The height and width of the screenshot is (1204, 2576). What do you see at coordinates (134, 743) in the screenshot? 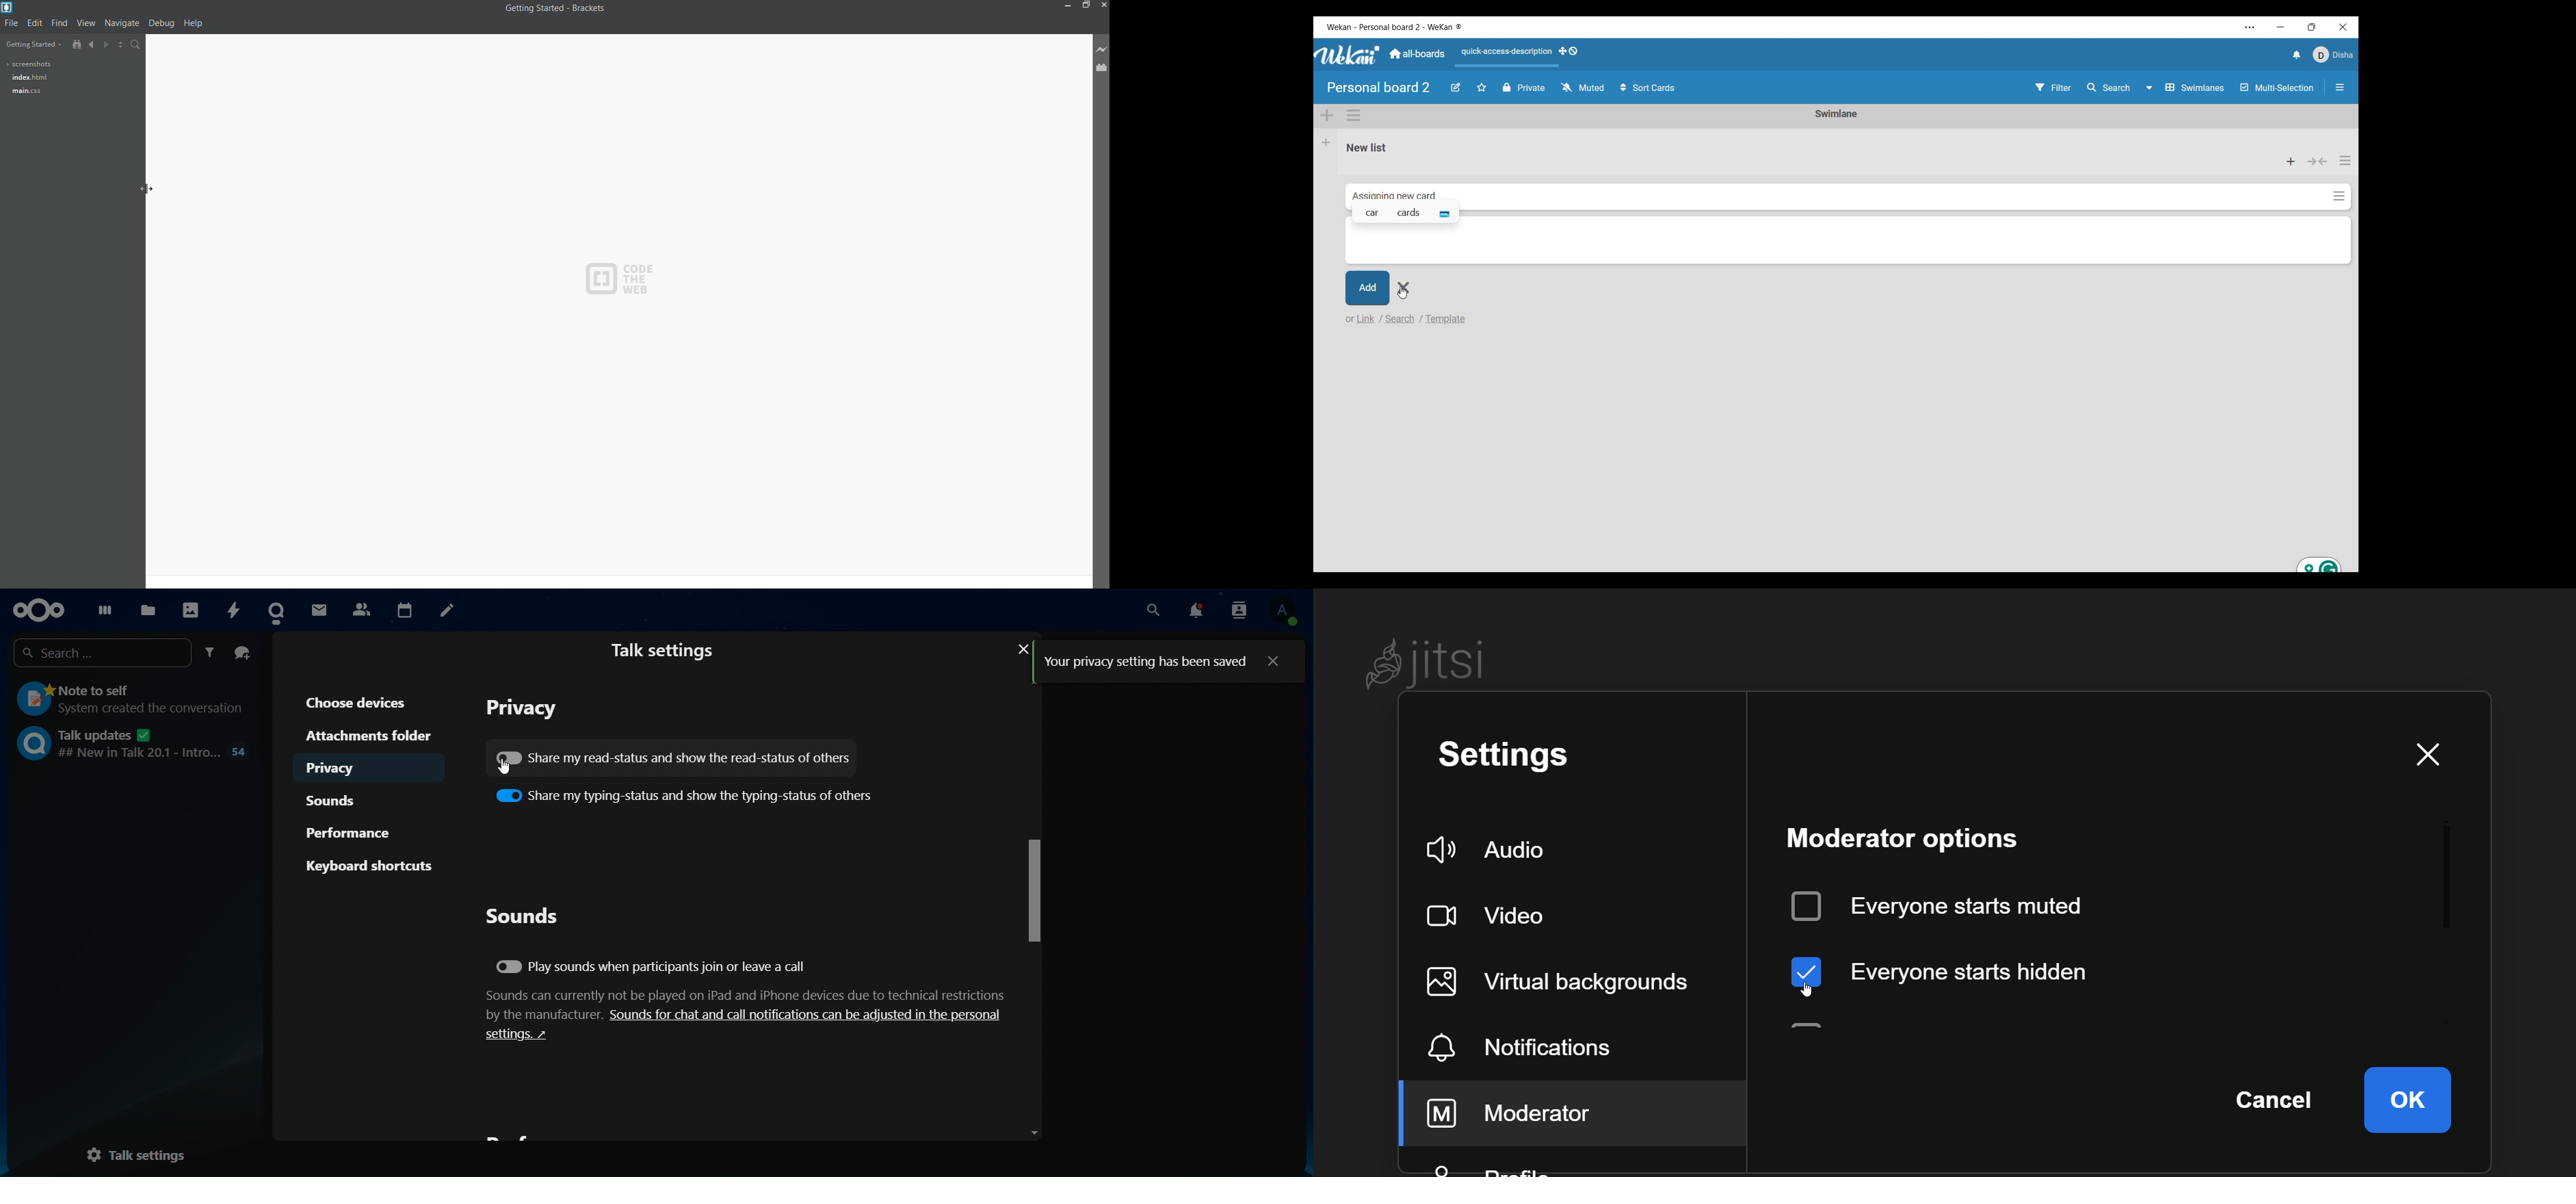
I see `talk updates` at bounding box center [134, 743].